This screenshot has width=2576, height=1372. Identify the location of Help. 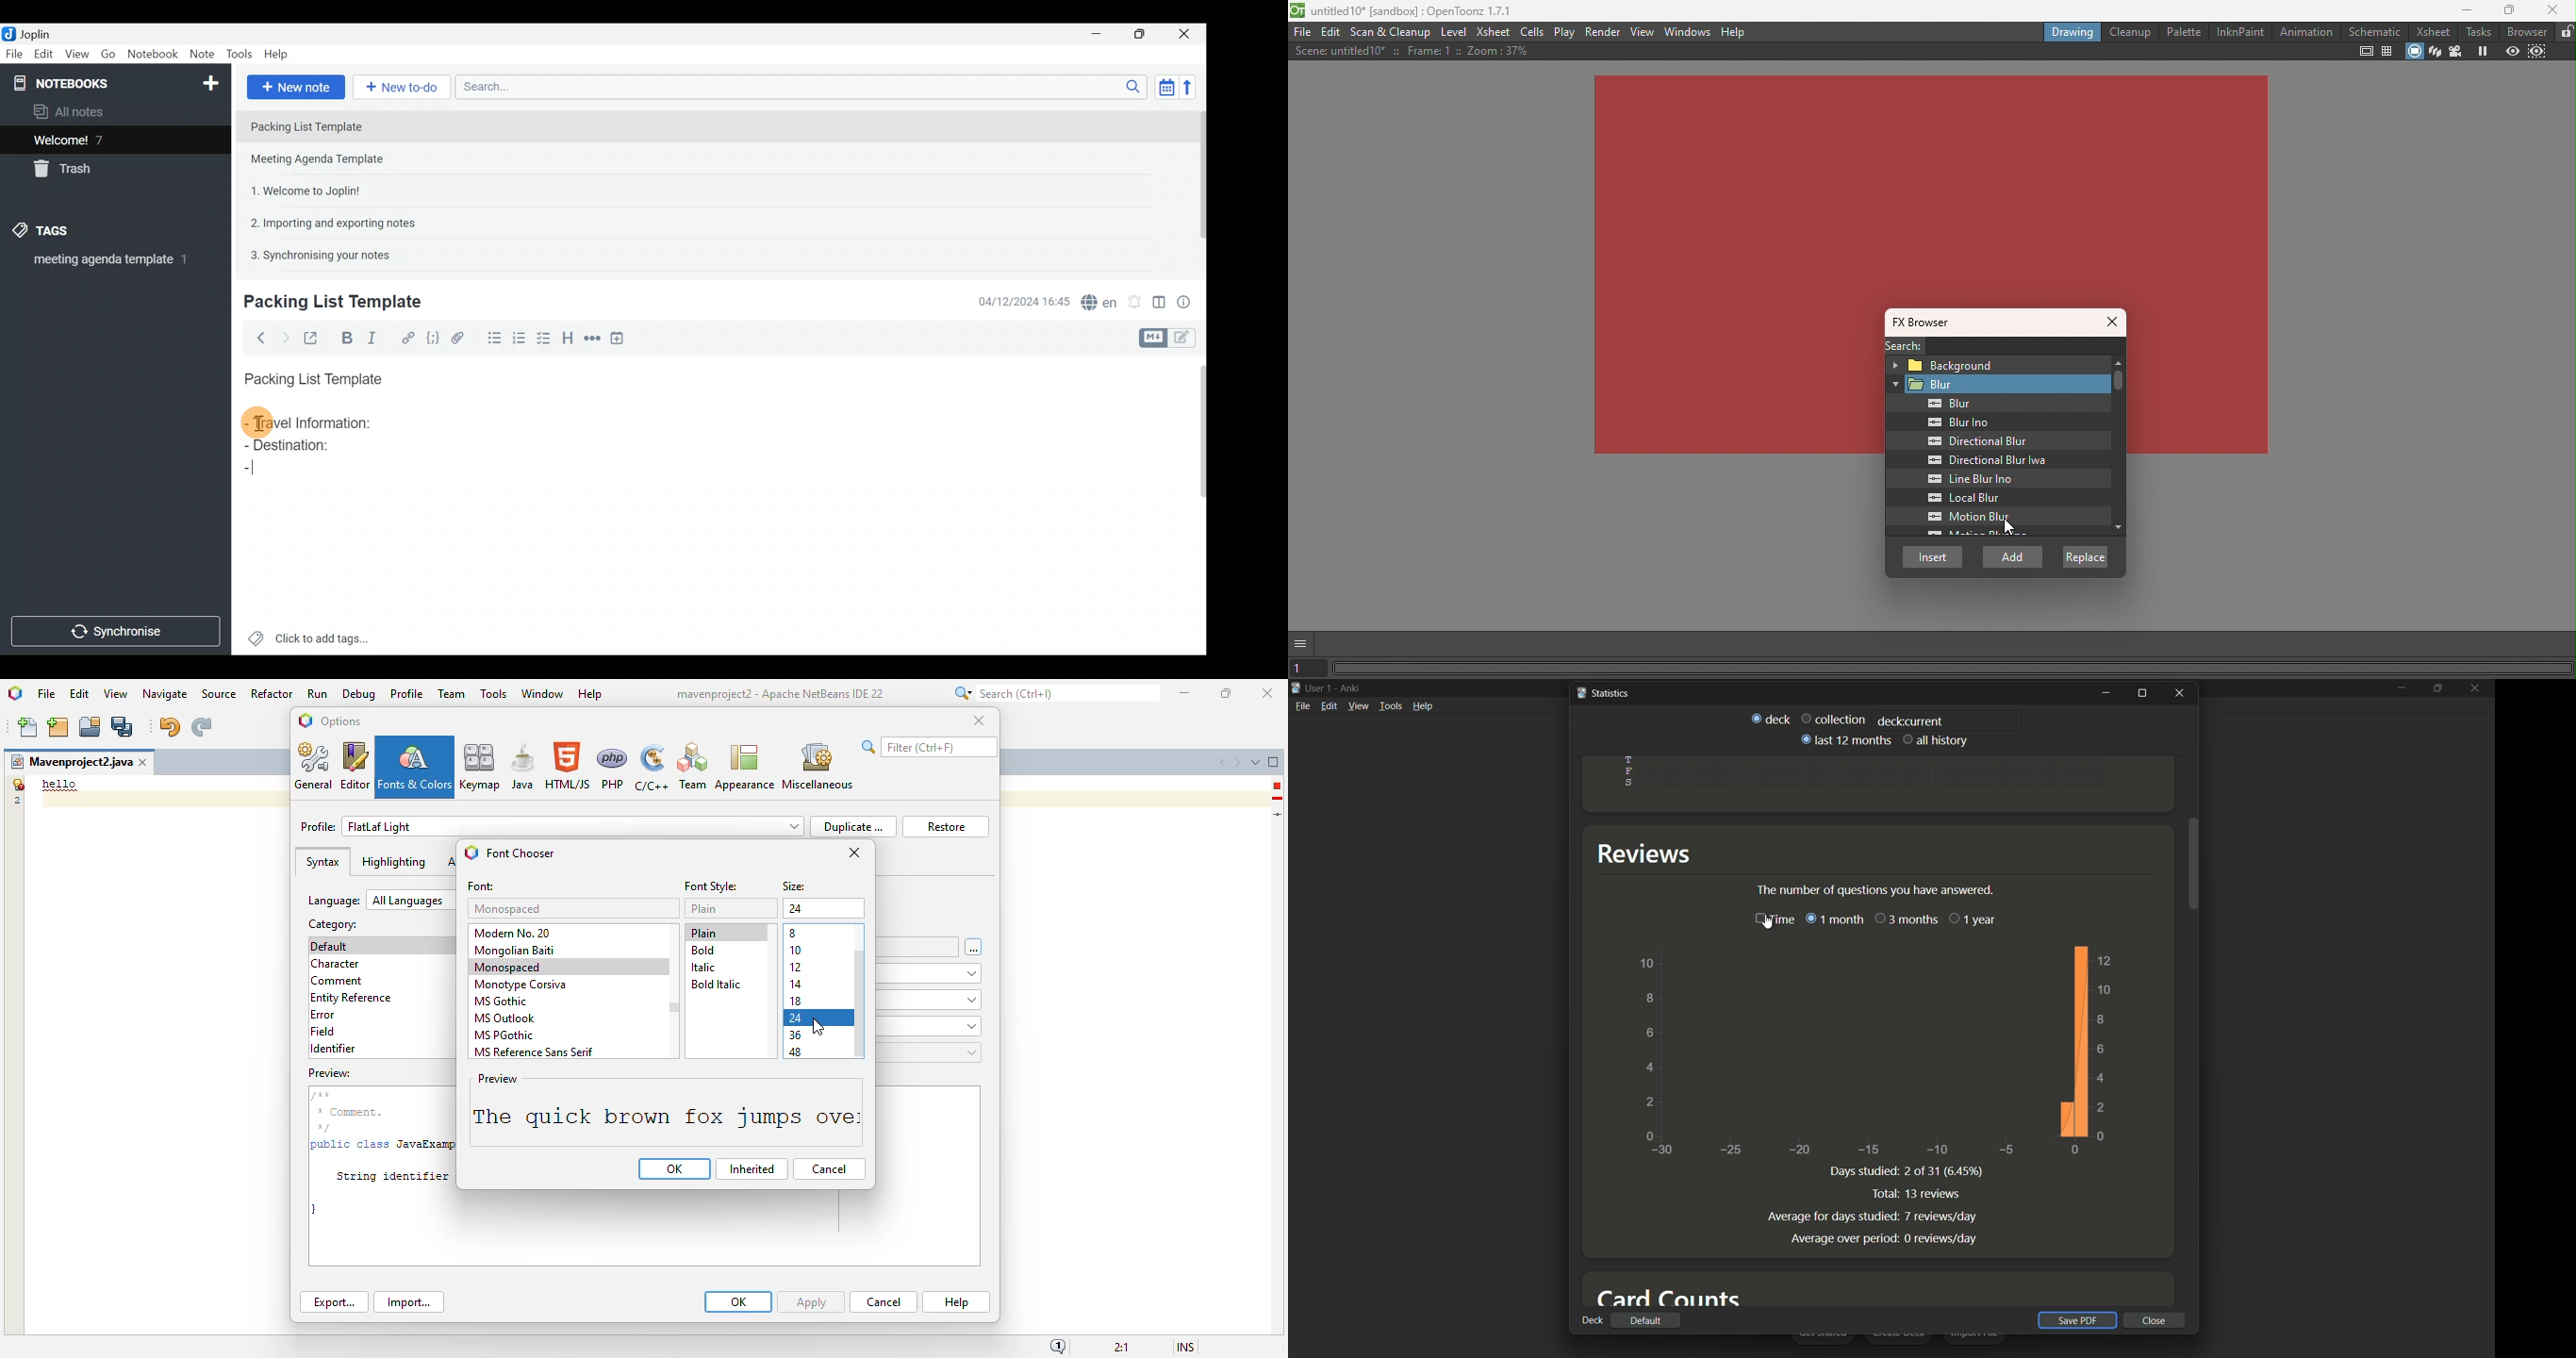
(278, 55).